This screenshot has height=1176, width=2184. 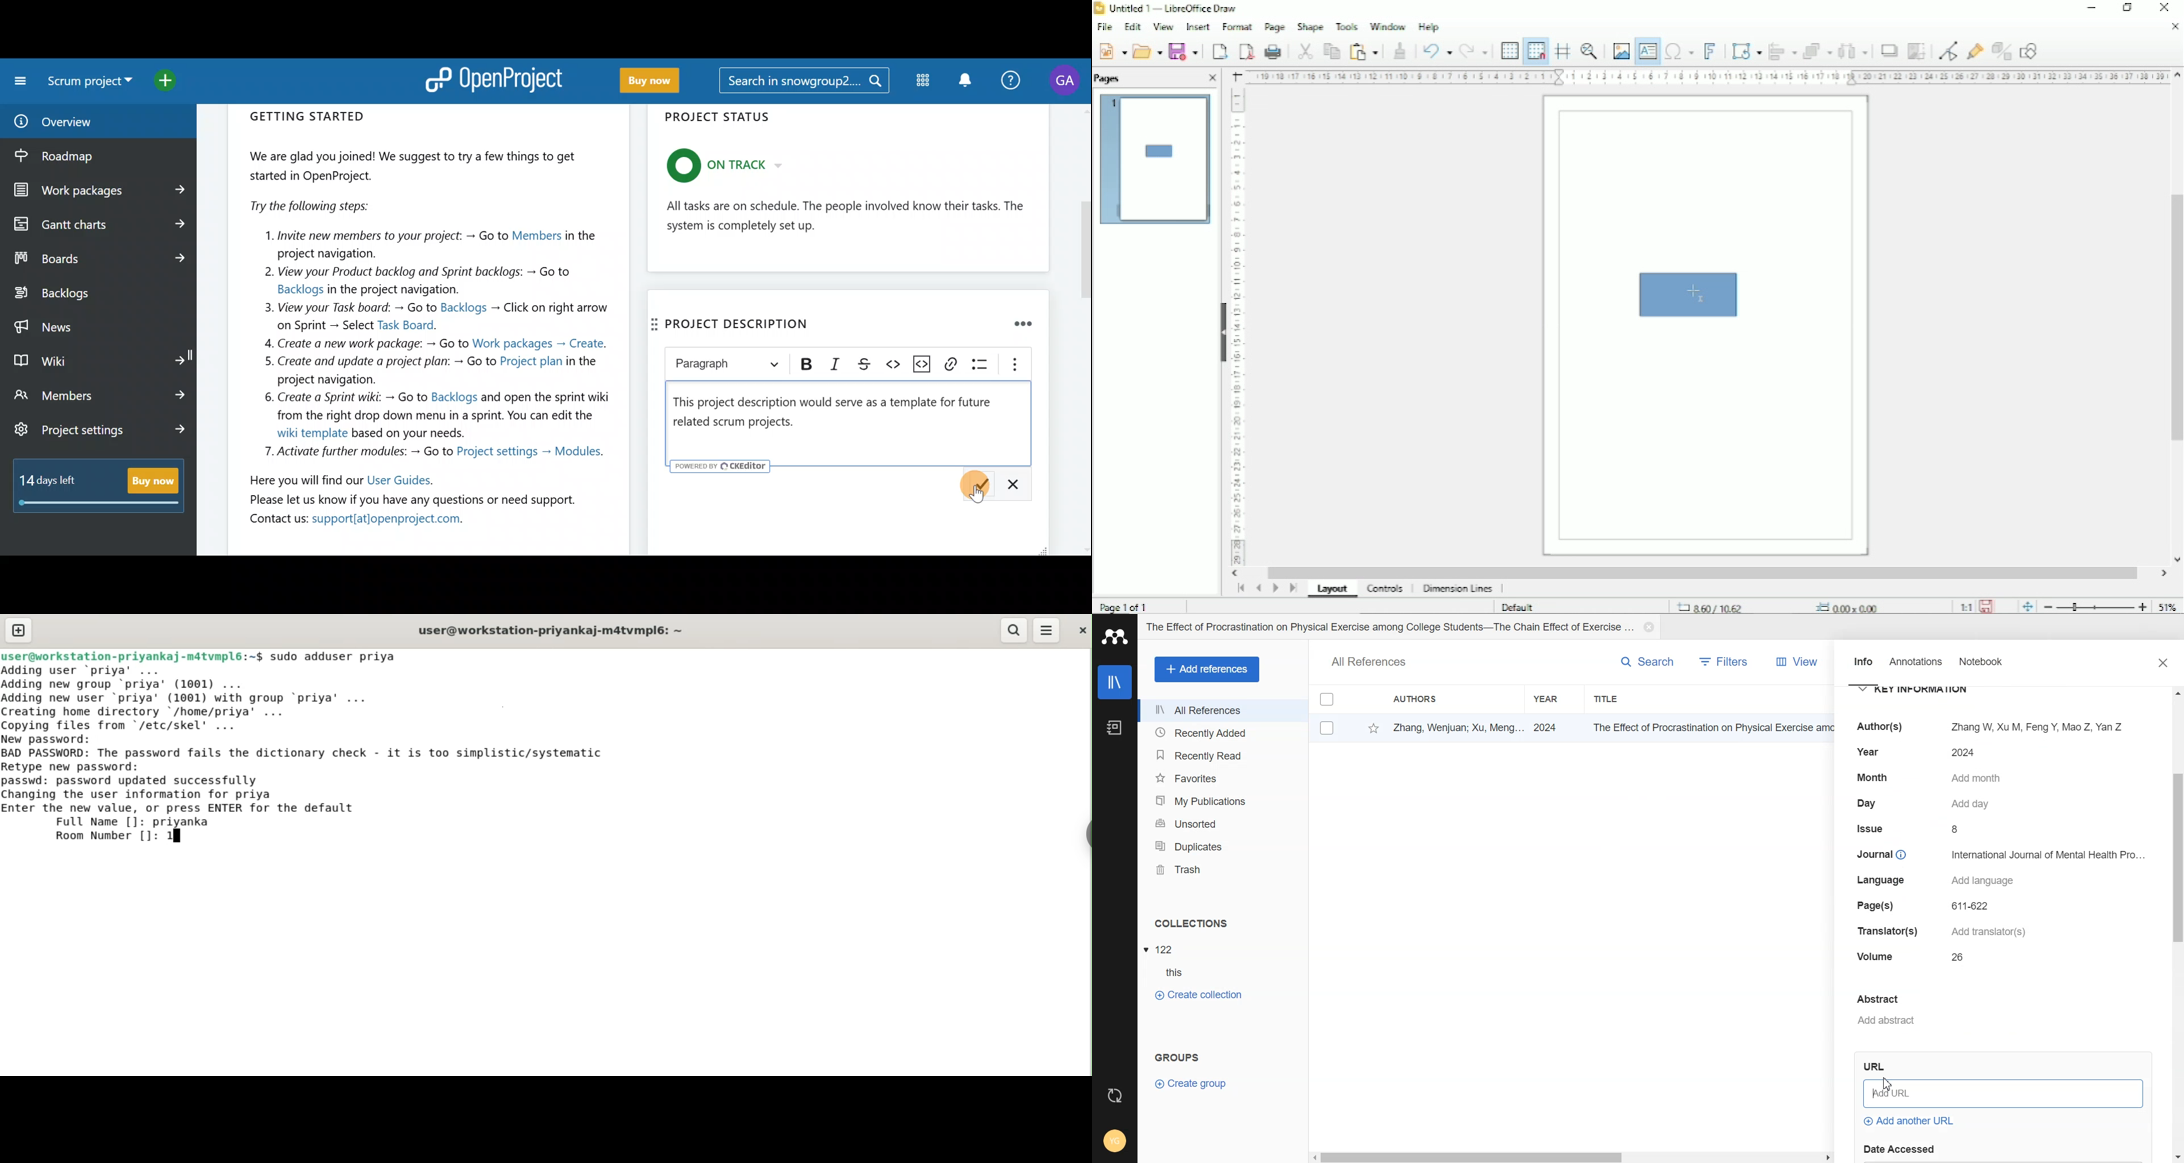 What do you see at coordinates (1990, 666) in the screenshot?
I see `Notebook` at bounding box center [1990, 666].